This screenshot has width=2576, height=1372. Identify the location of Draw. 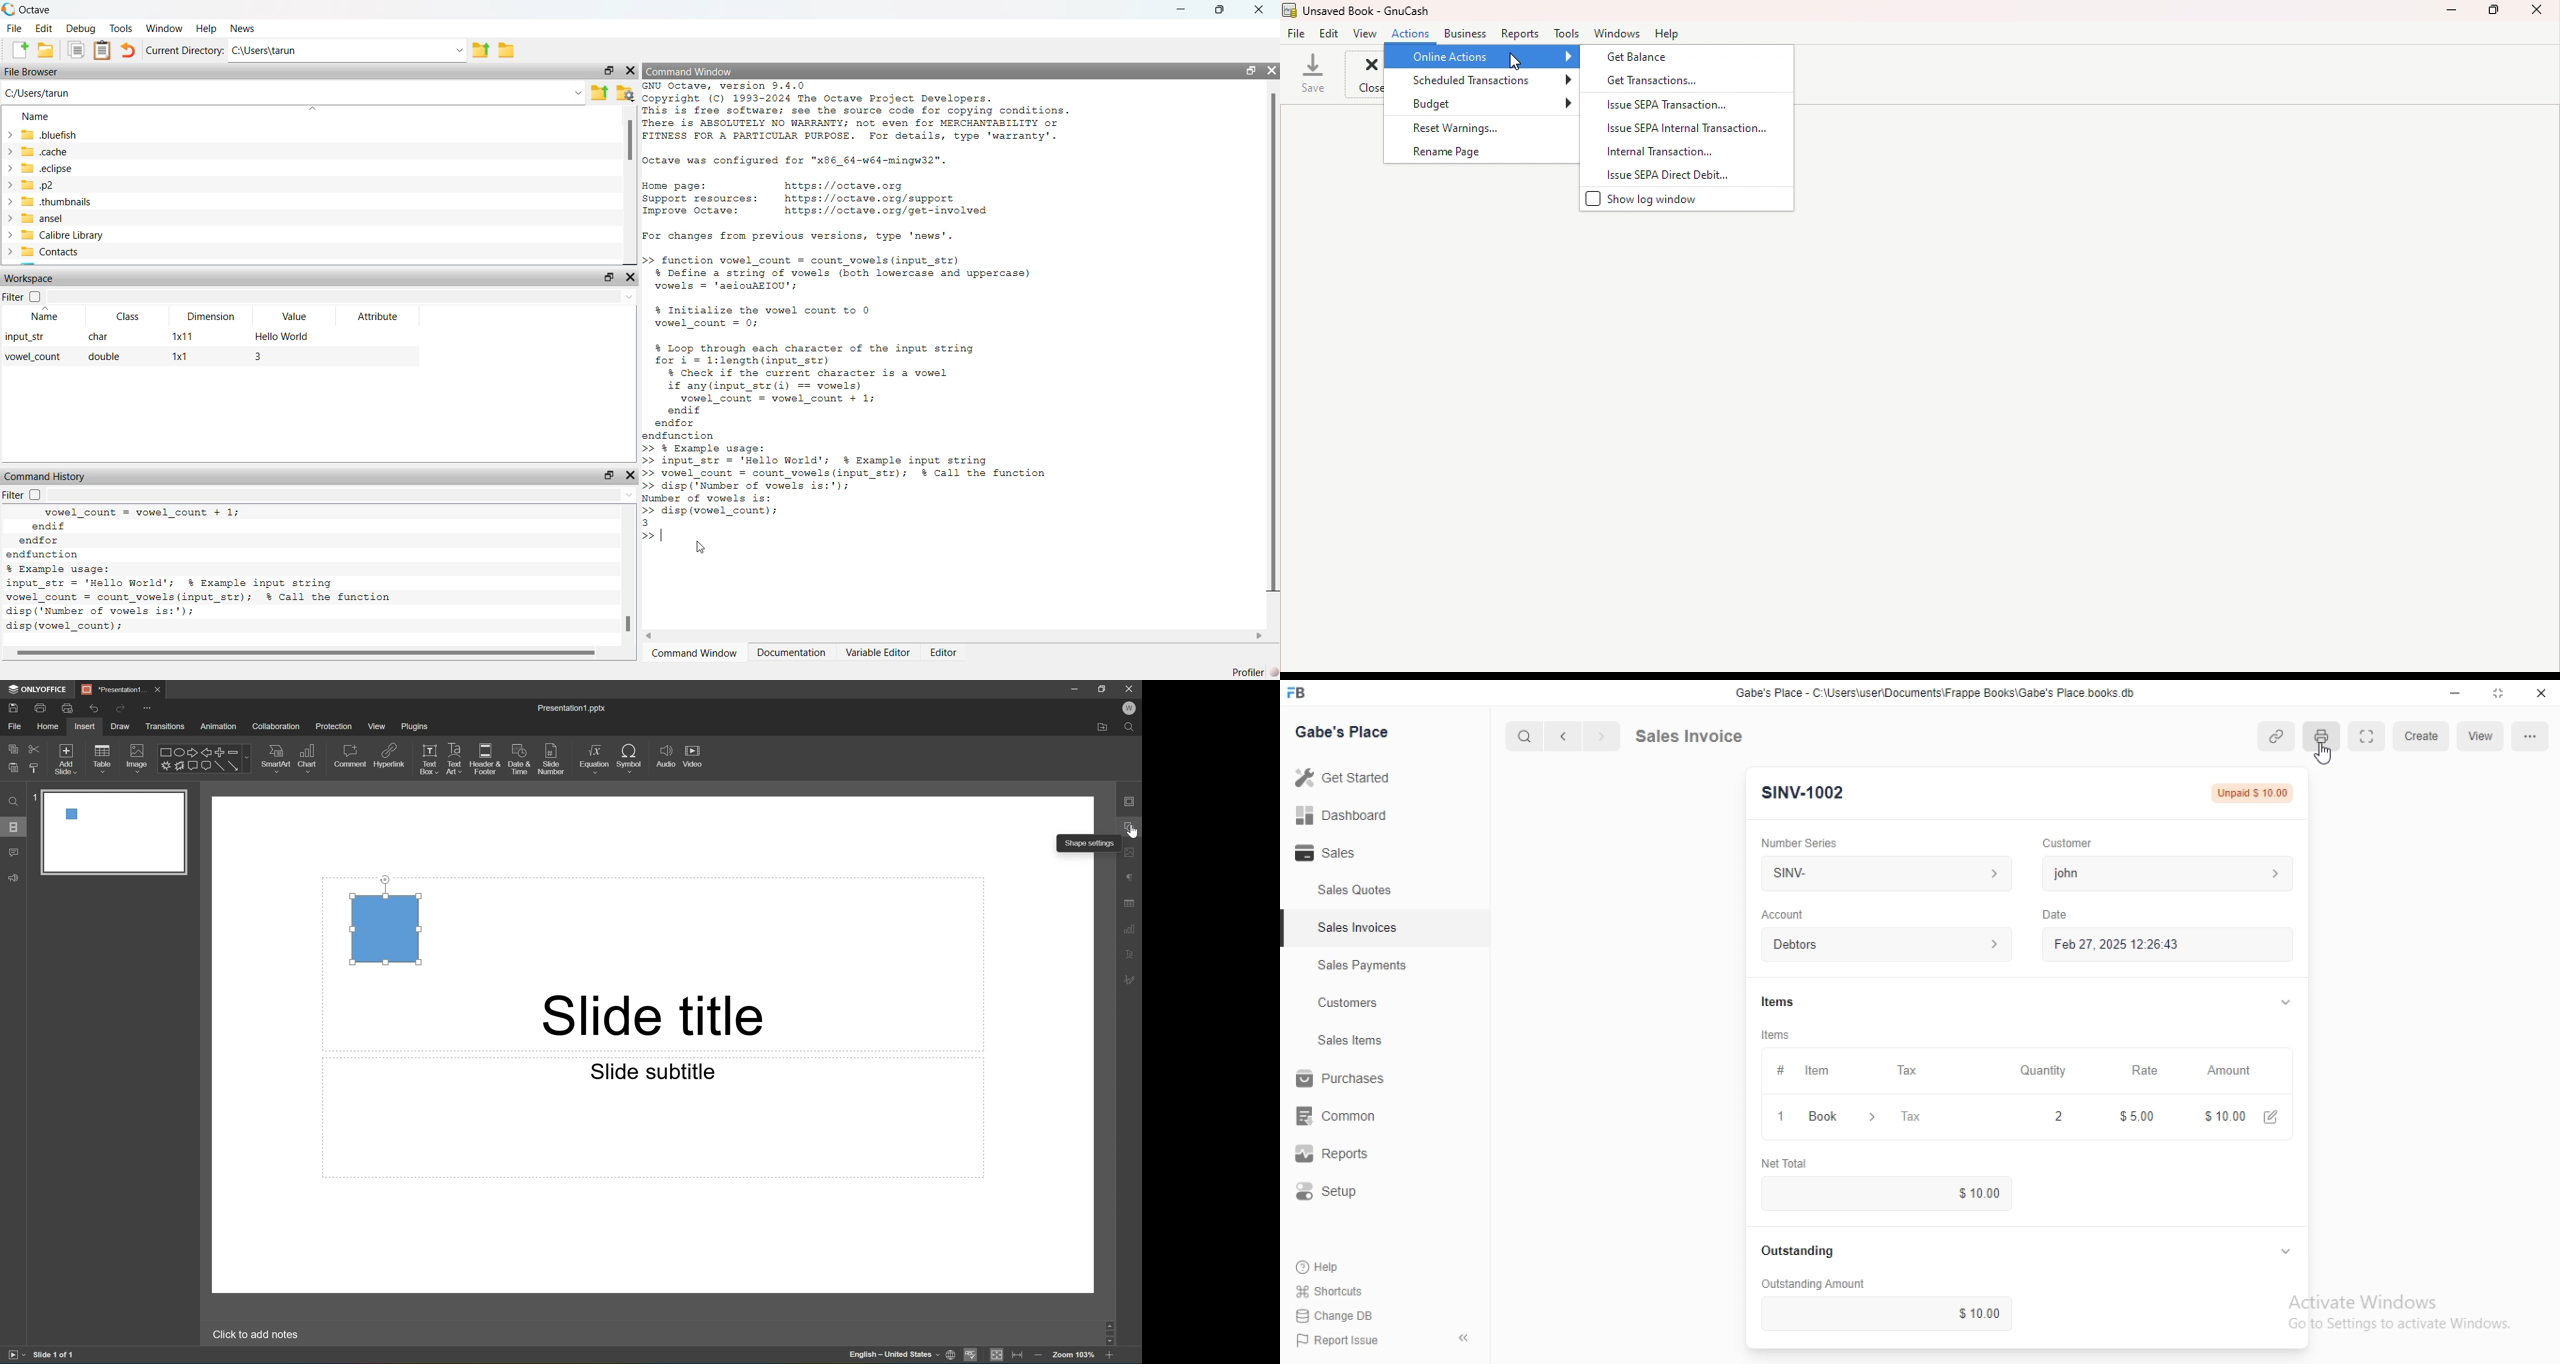
(121, 726).